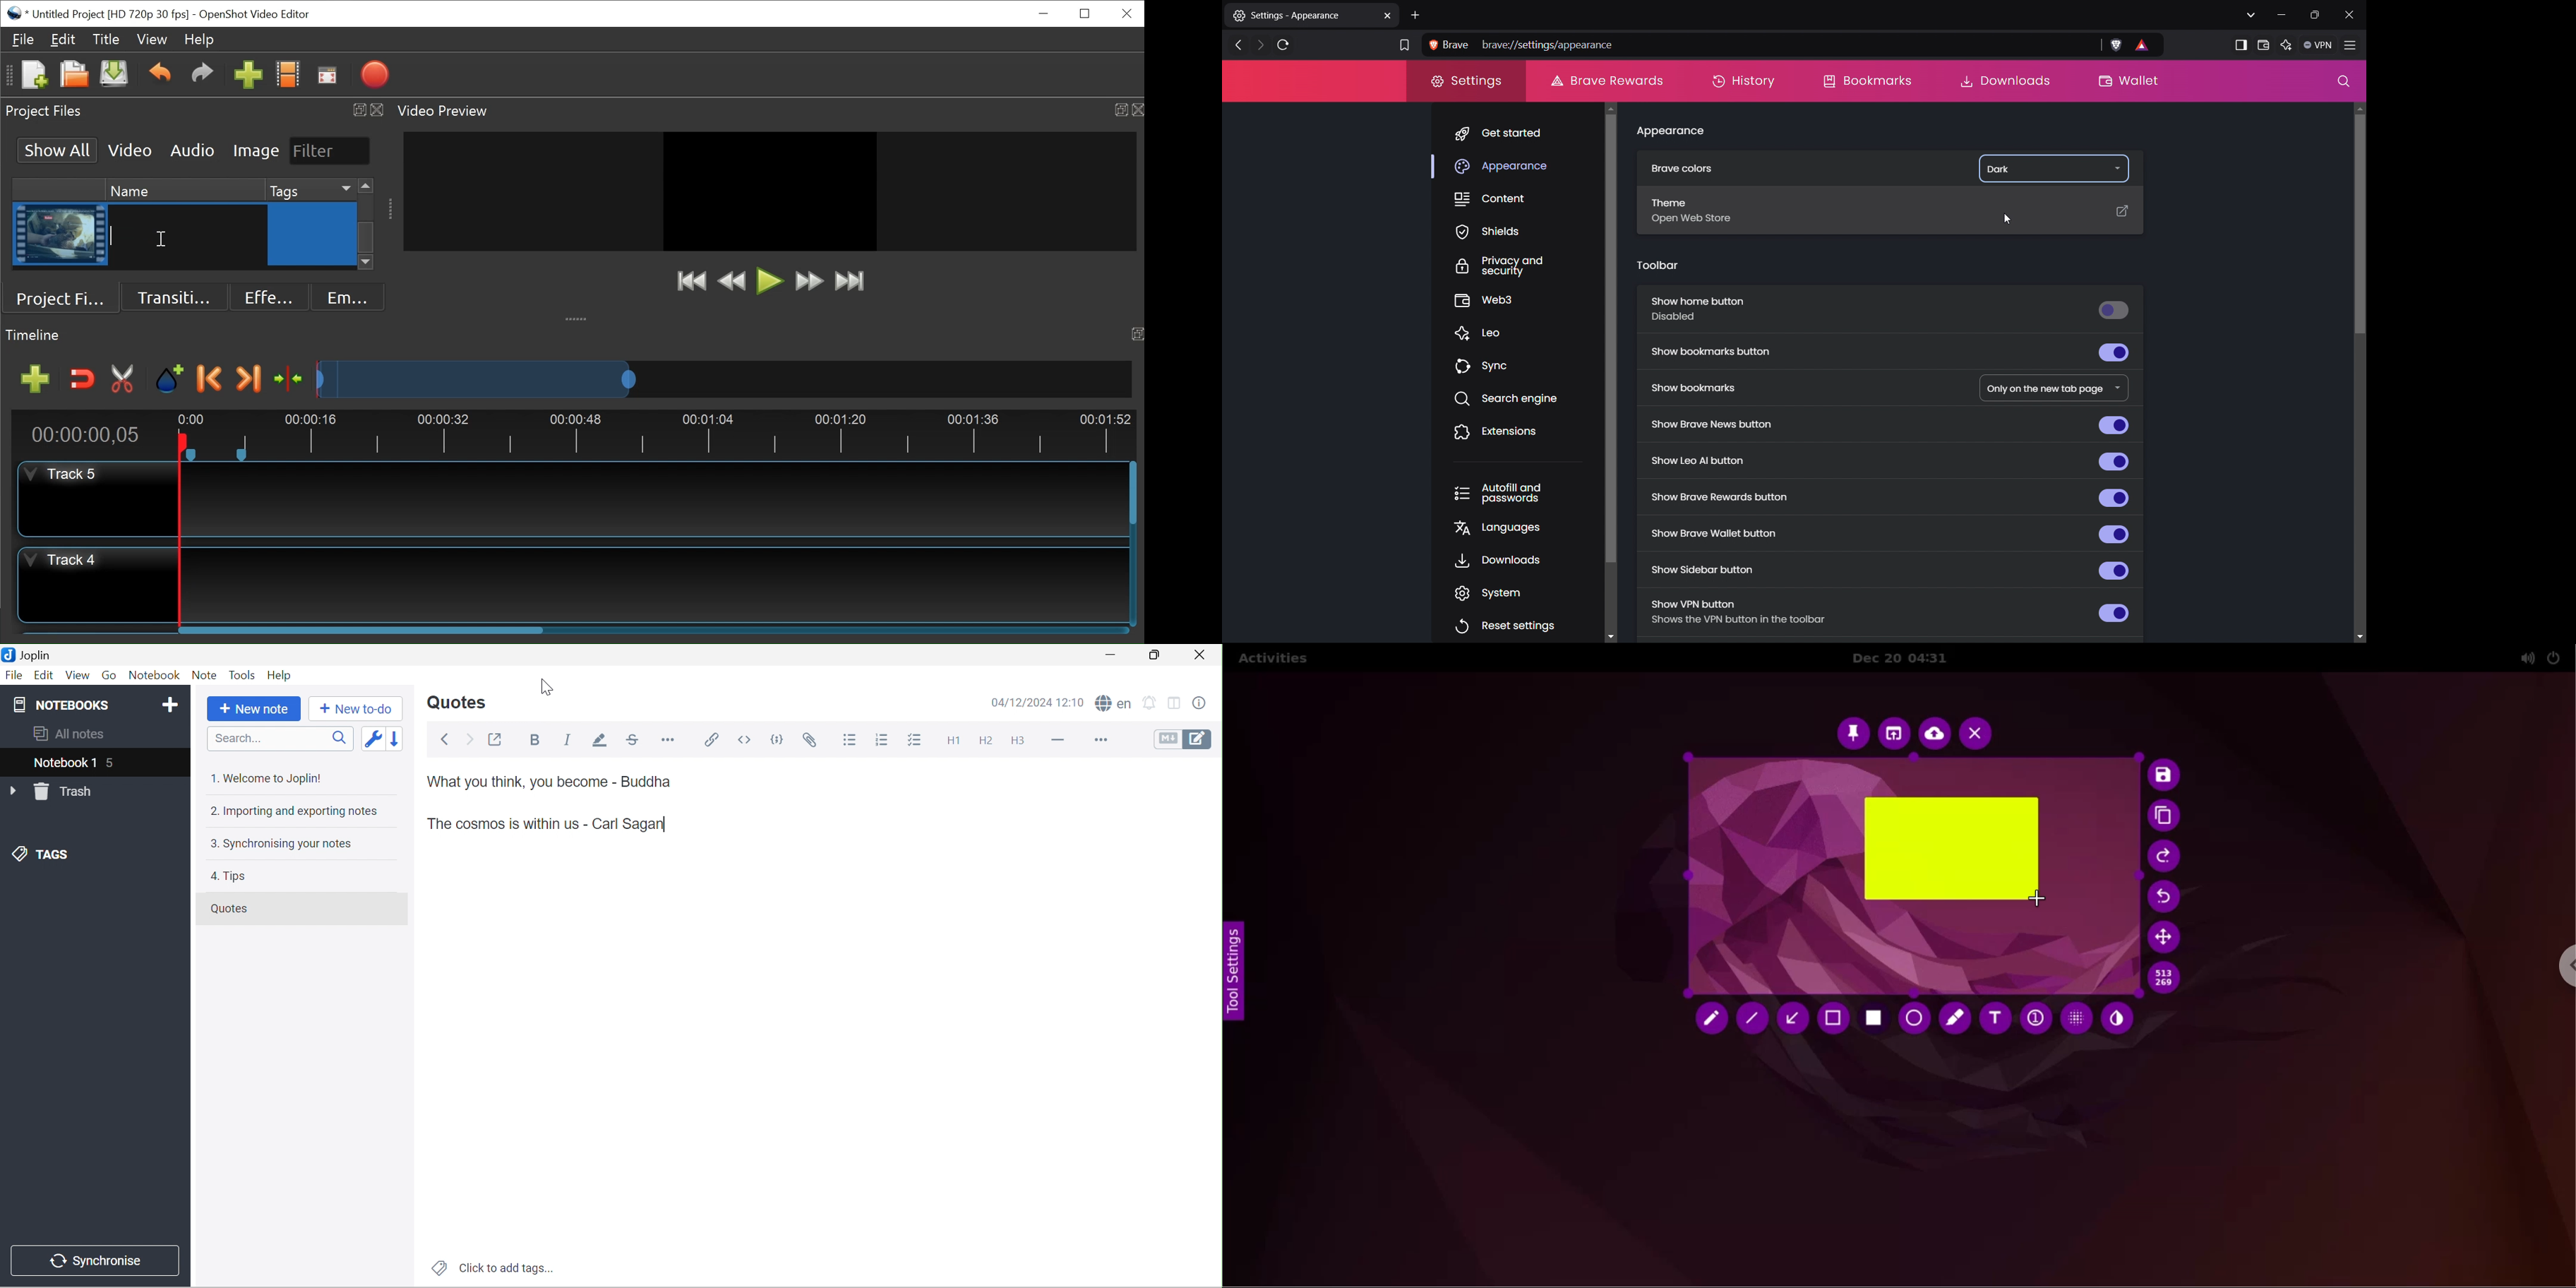  What do you see at coordinates (1177, 701) in the screenshot?
I see `Toggle editor layout` at bounding box center [1177, 701].